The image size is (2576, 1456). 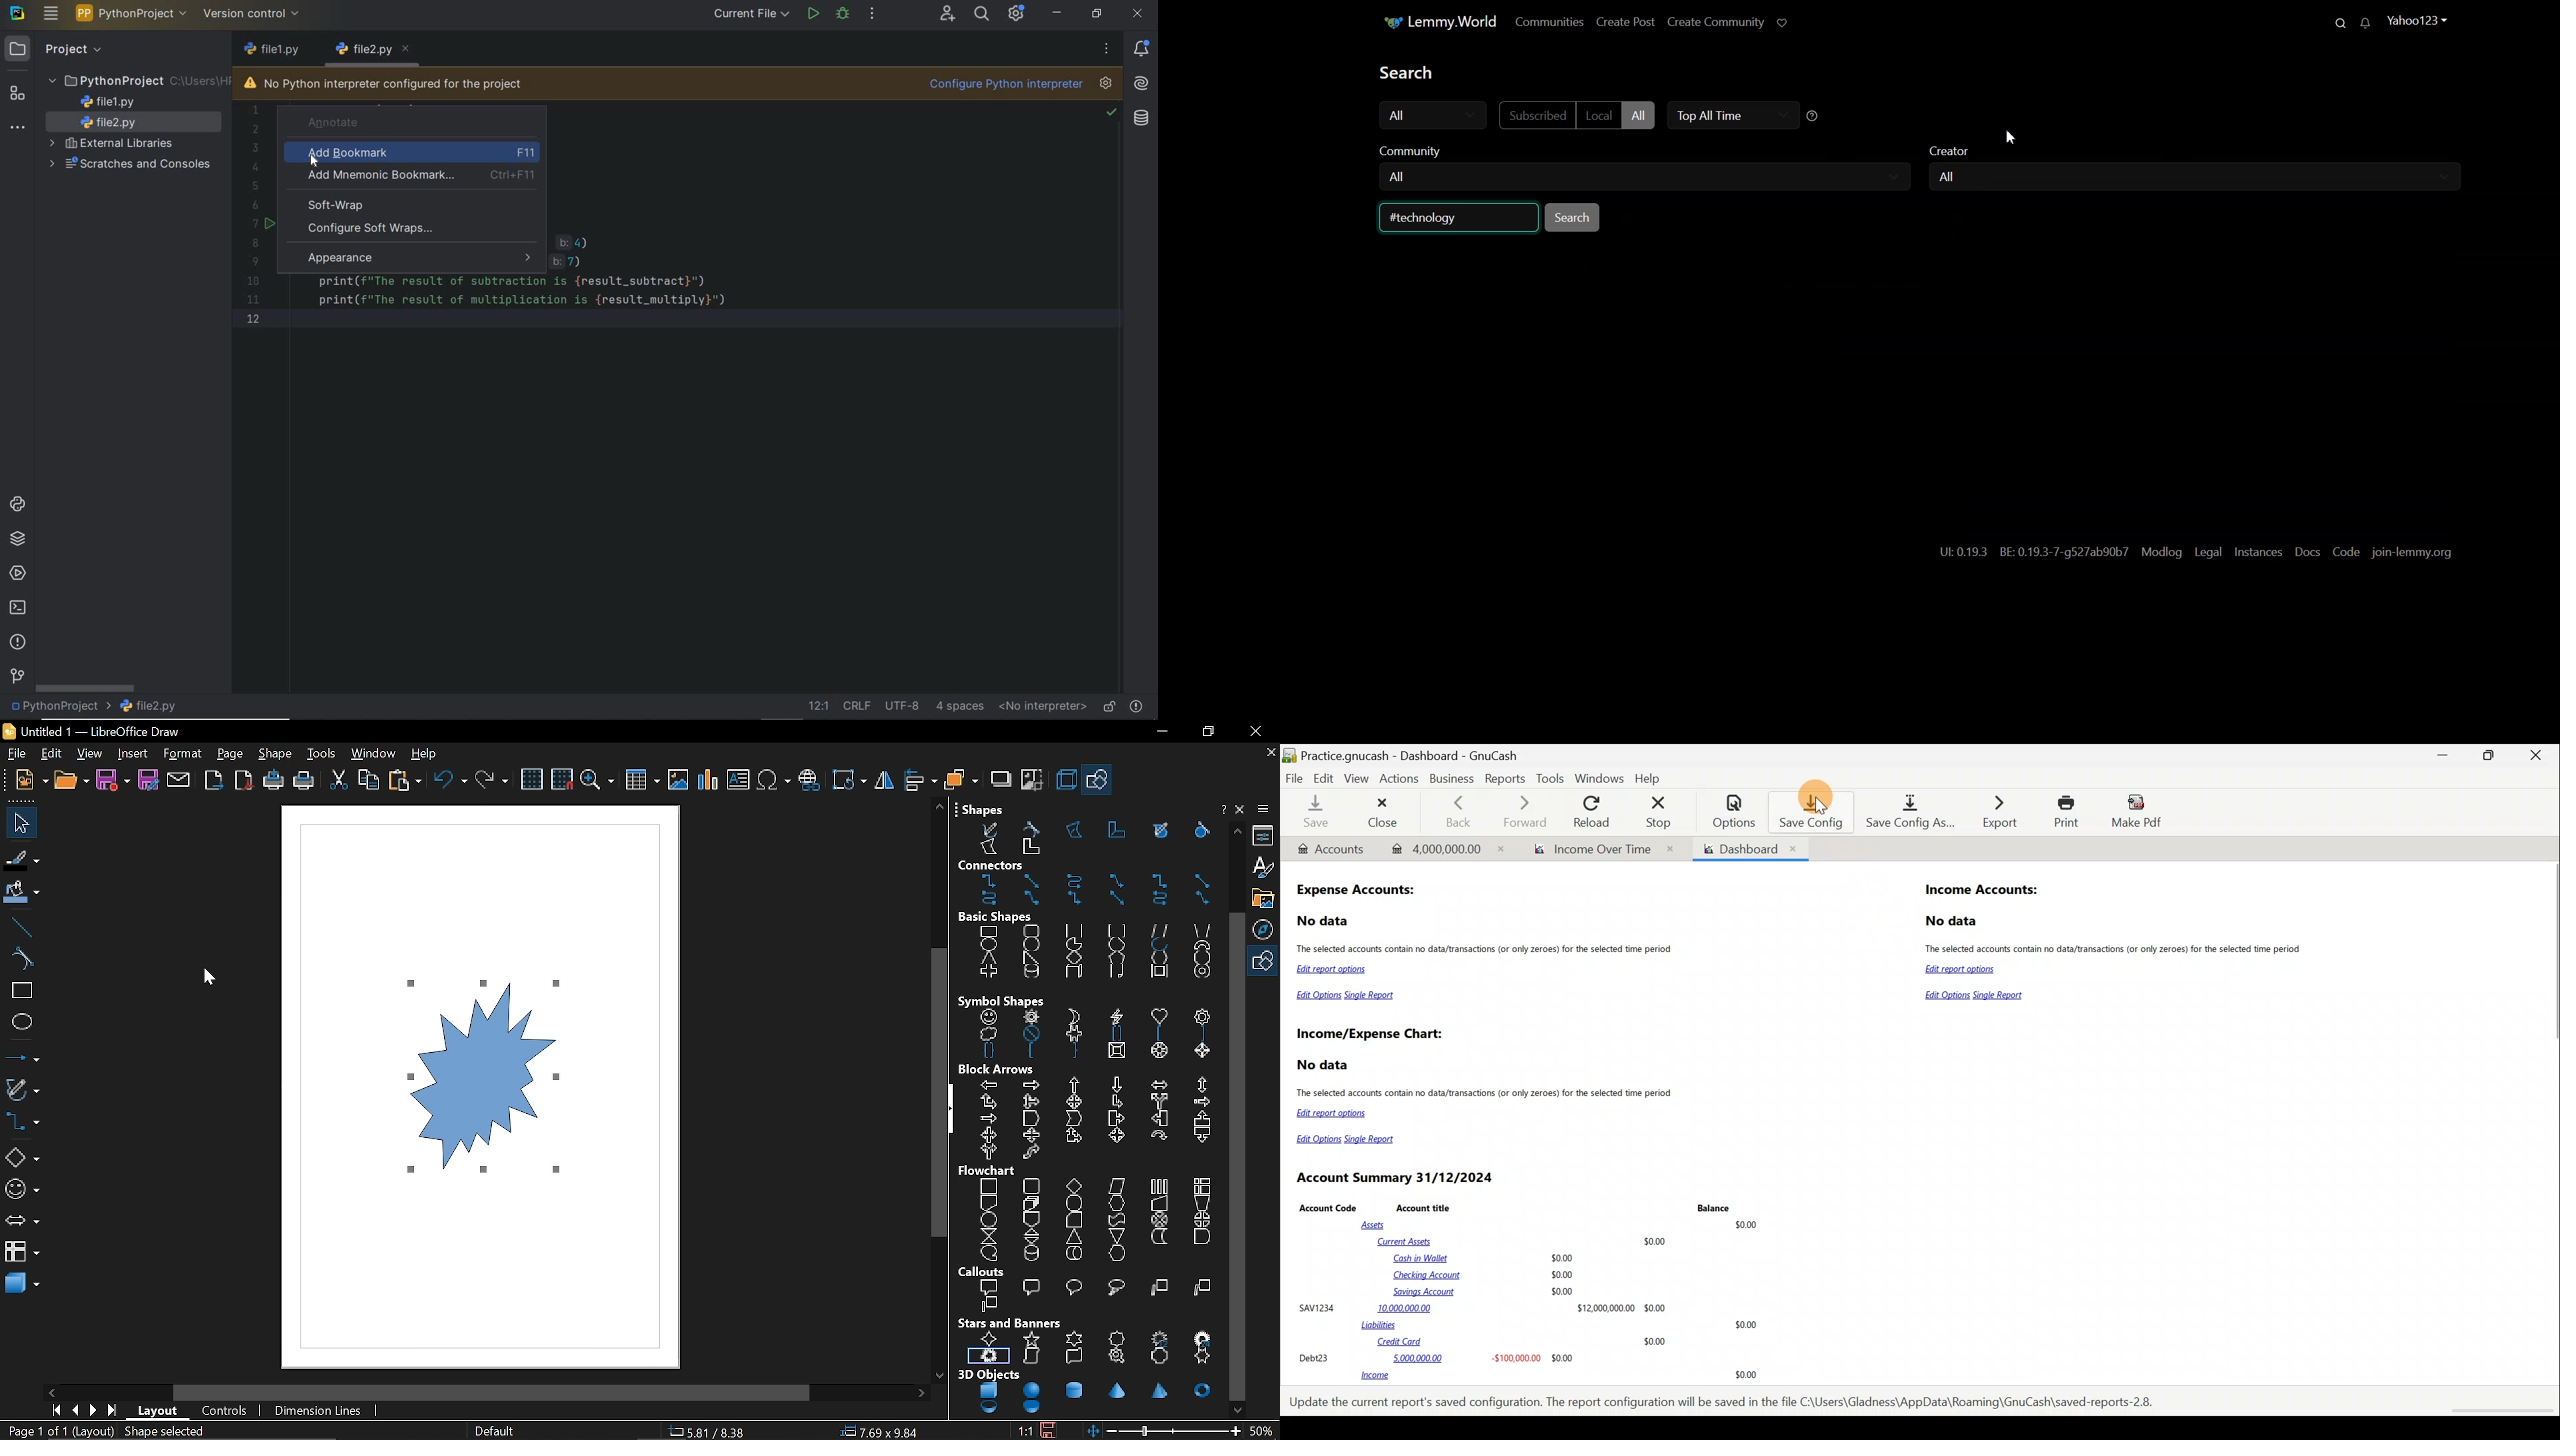 What do you see at coordinates (1142, 123) in the screenshot?
I see `Database` at bounding box center [1142, 123].